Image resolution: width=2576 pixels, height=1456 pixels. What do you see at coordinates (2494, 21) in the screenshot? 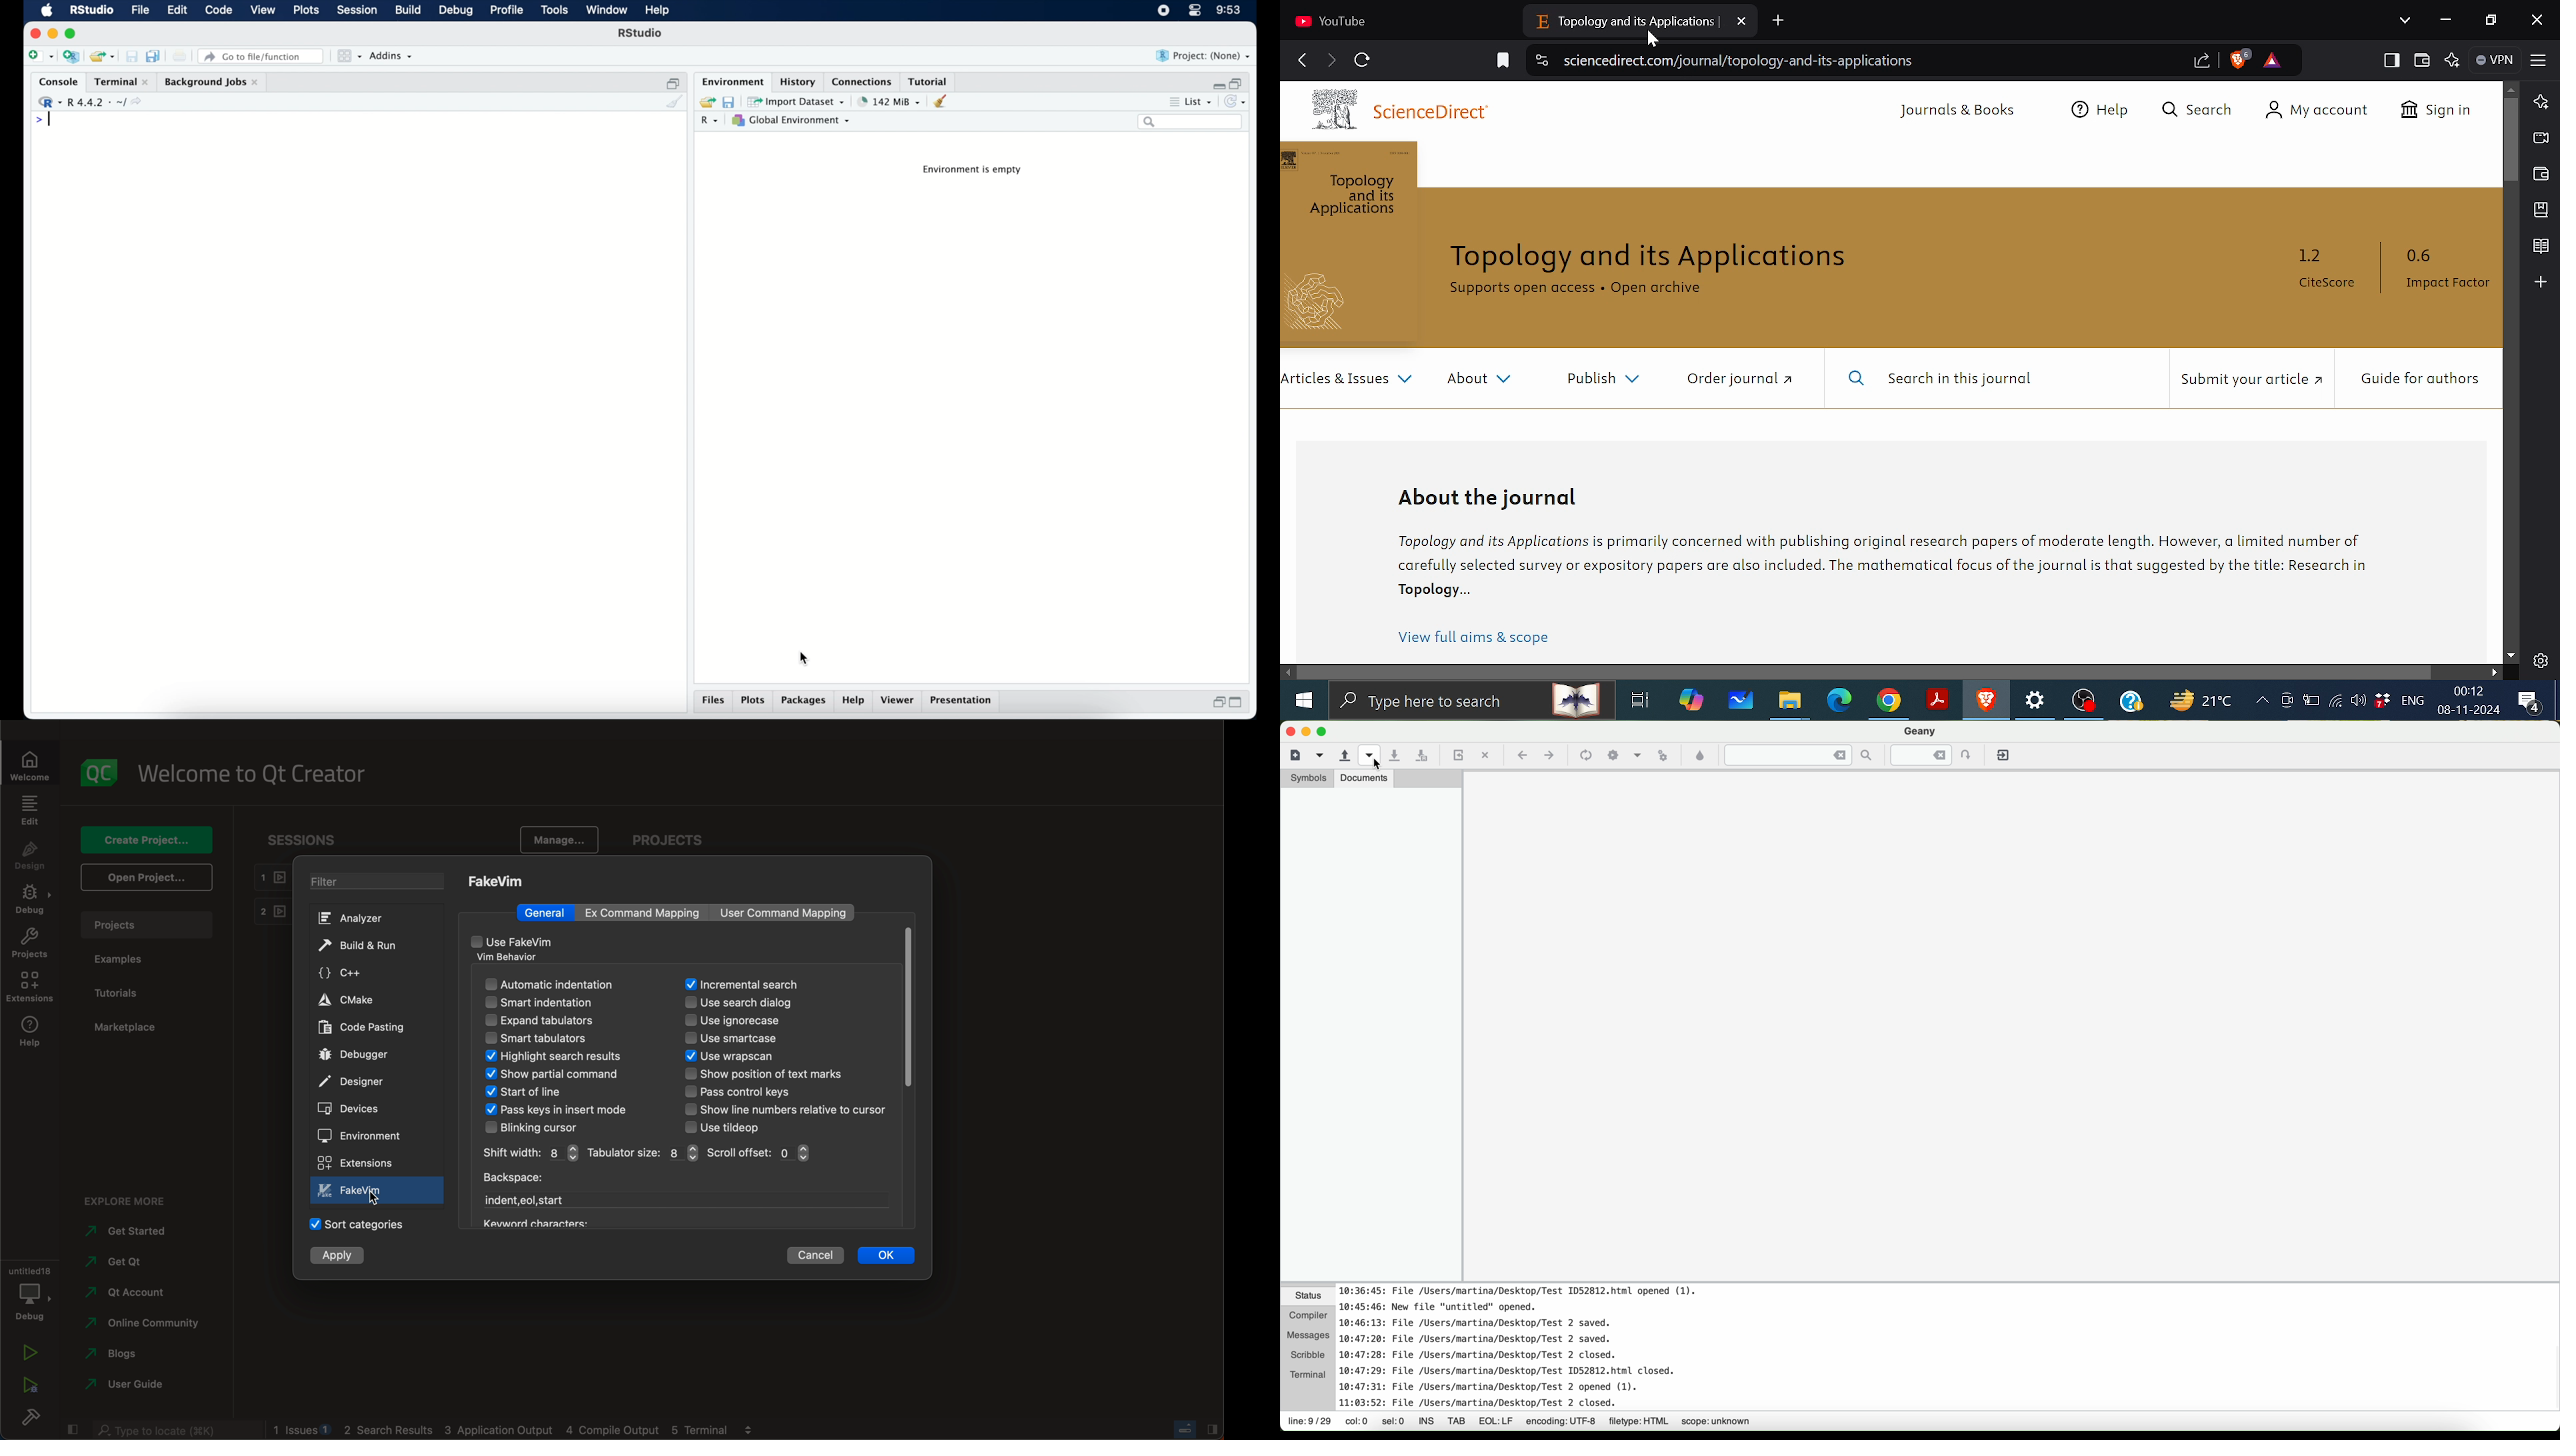
I see `Restore down` at bounding box center [2494, 21].